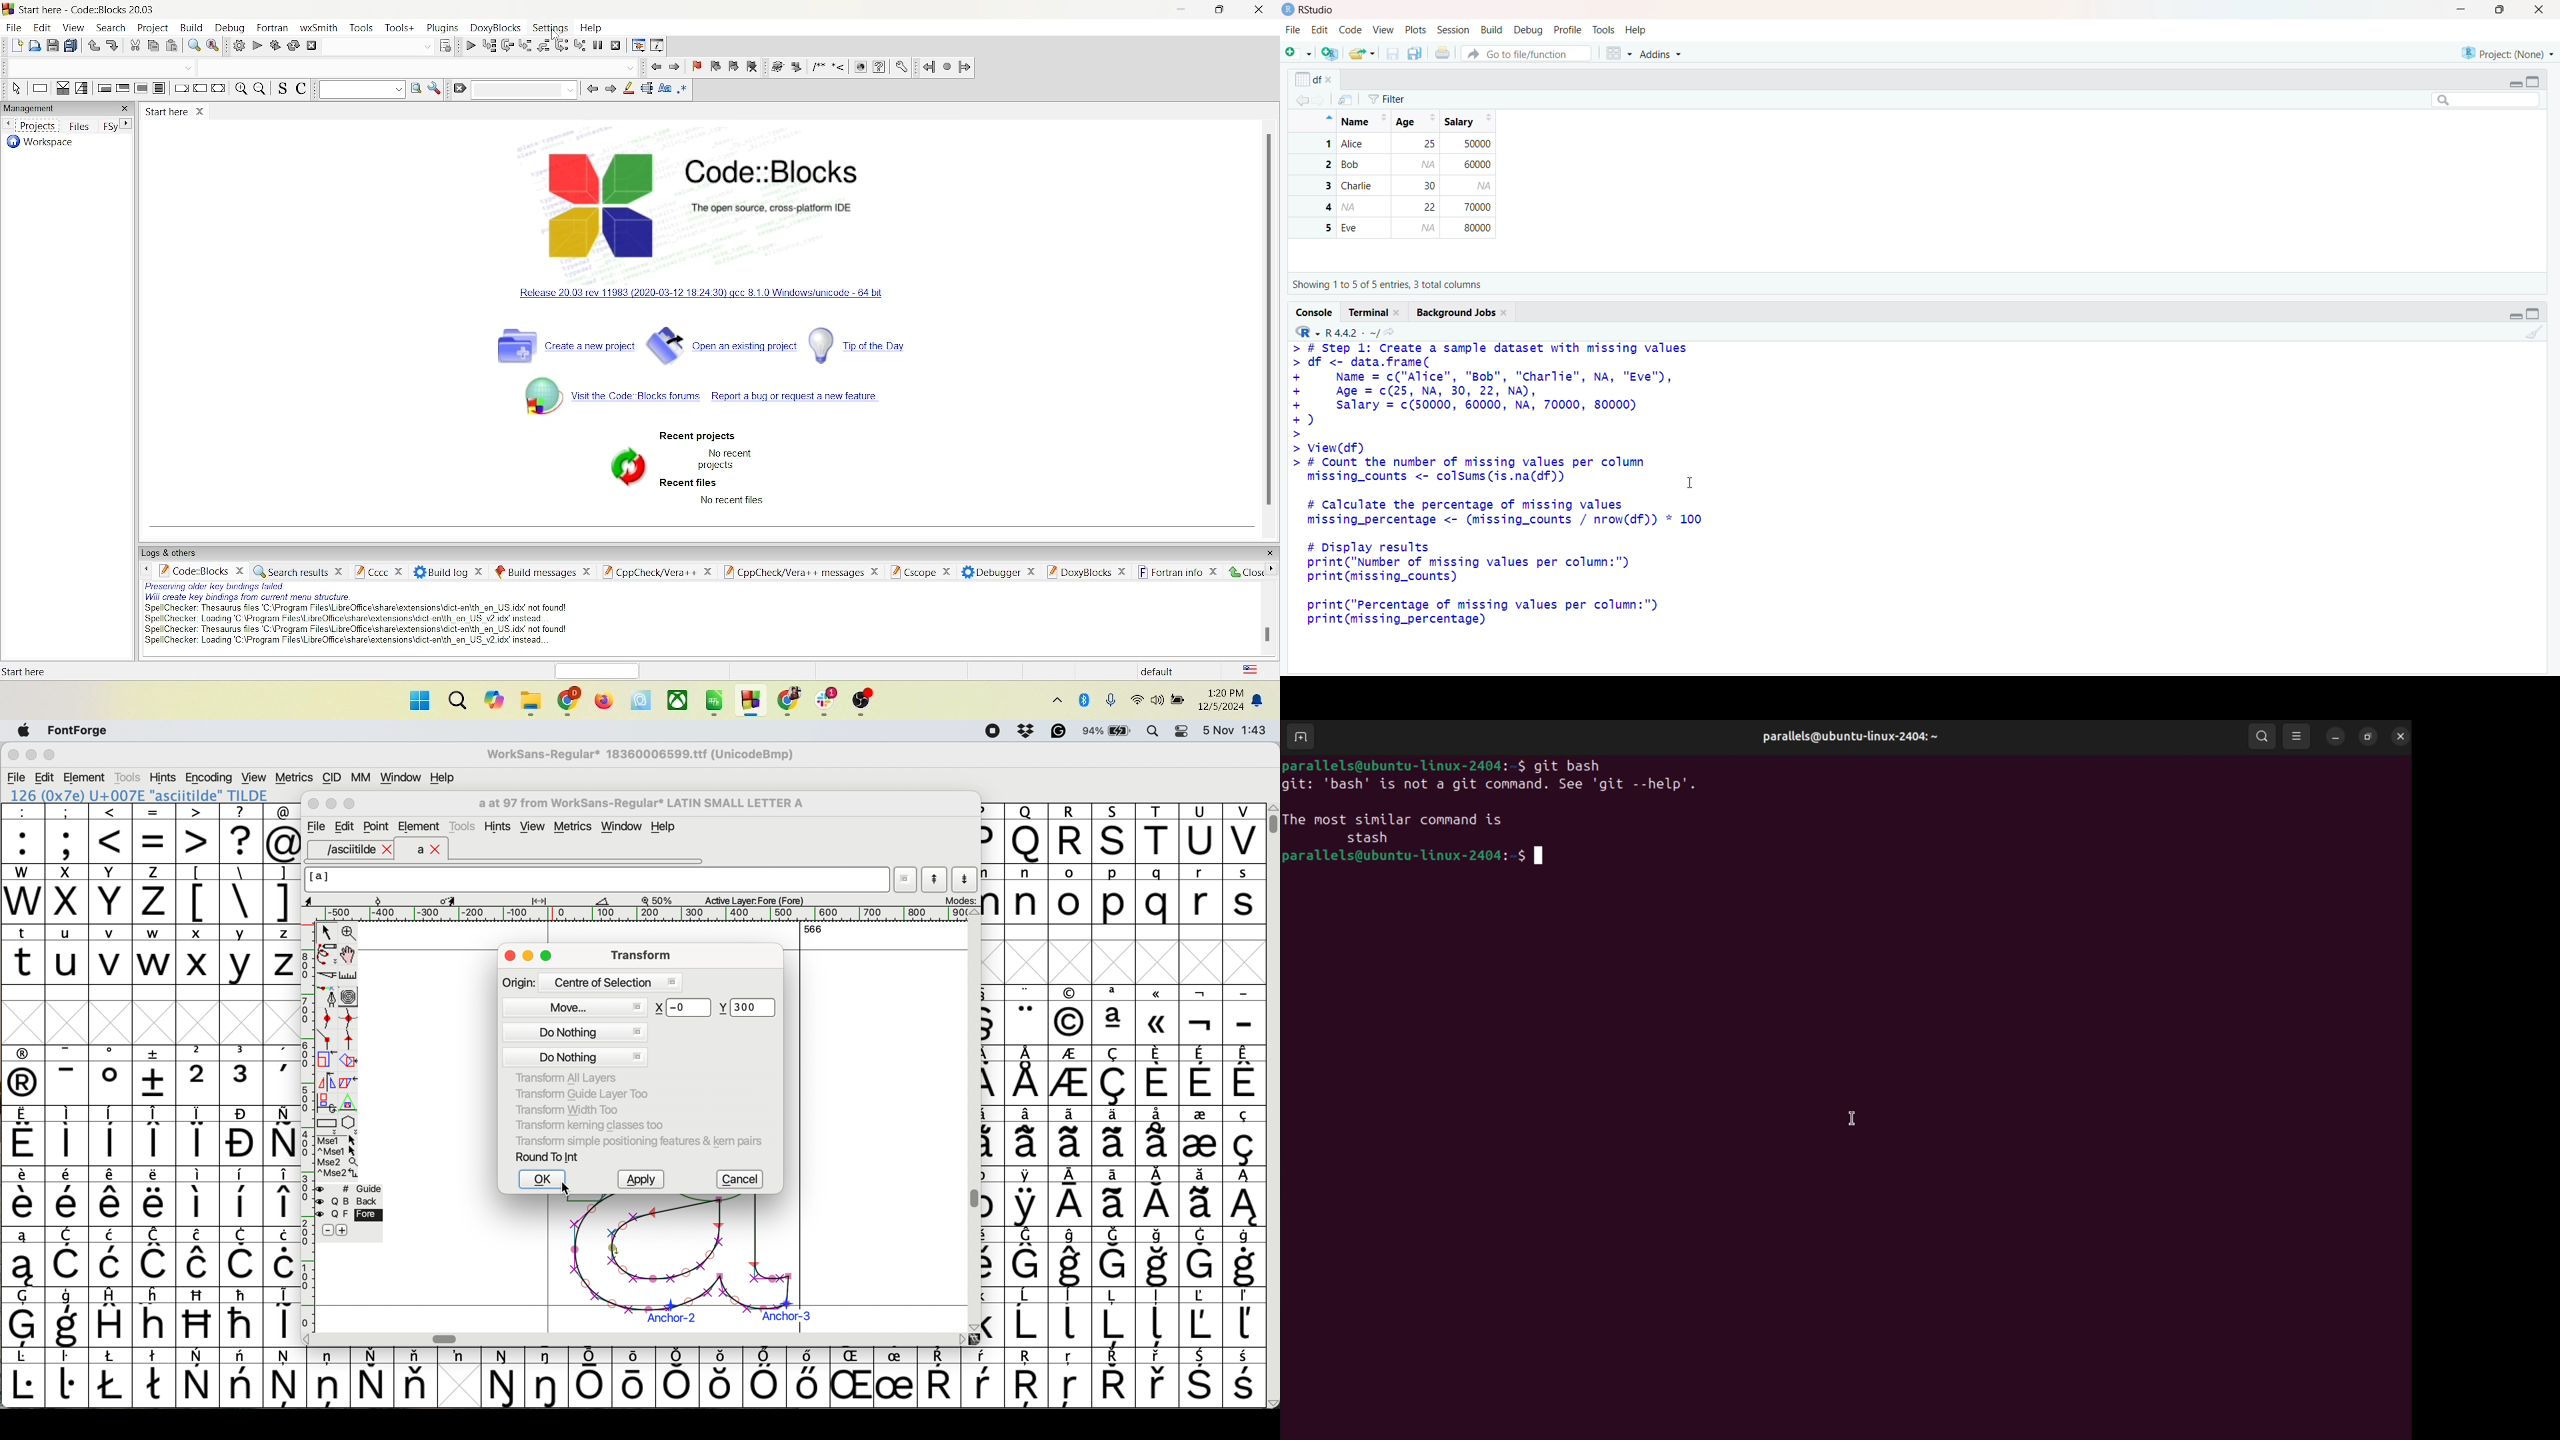 The width and height of the screenshot is (2576, 1456). Describe the element at coordinates (24, 834) in the screenshot. I see `:` at that location.